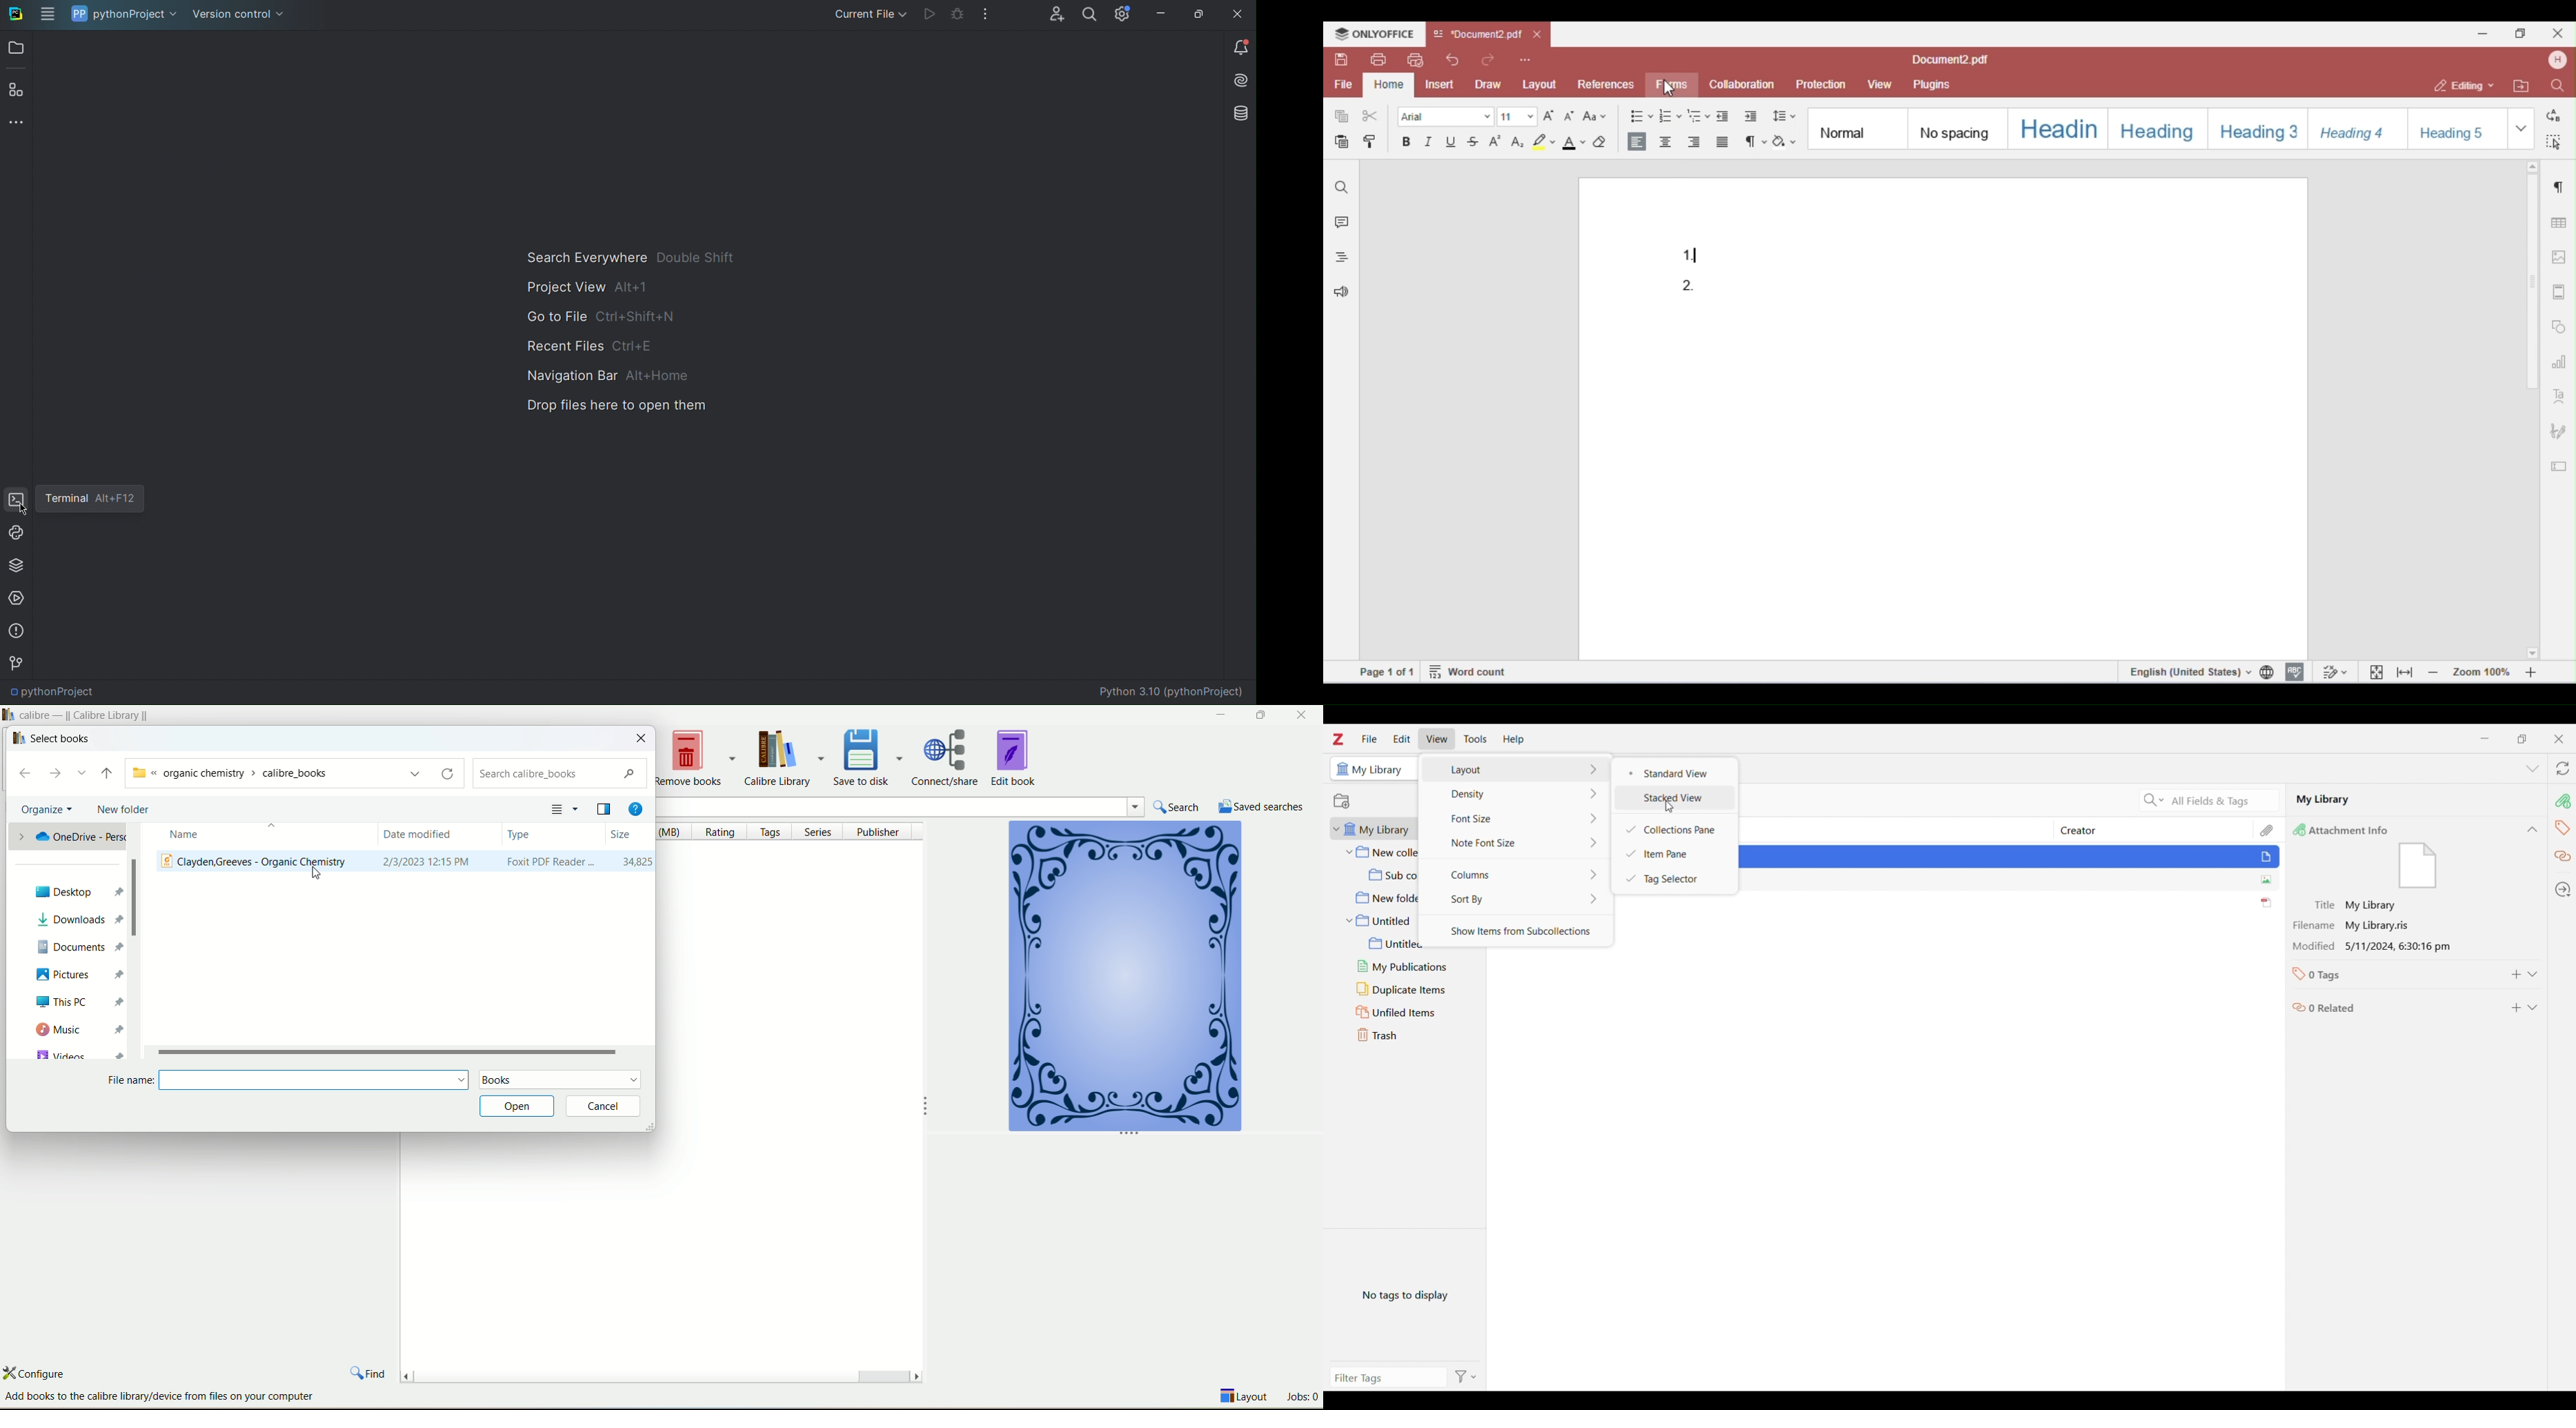 The width and height of the screenshot is (2576, 1428). What do you see at coordinates (2417, 799) in the screenshot?
I see `Selected file` at bounding box center [2417, 799].